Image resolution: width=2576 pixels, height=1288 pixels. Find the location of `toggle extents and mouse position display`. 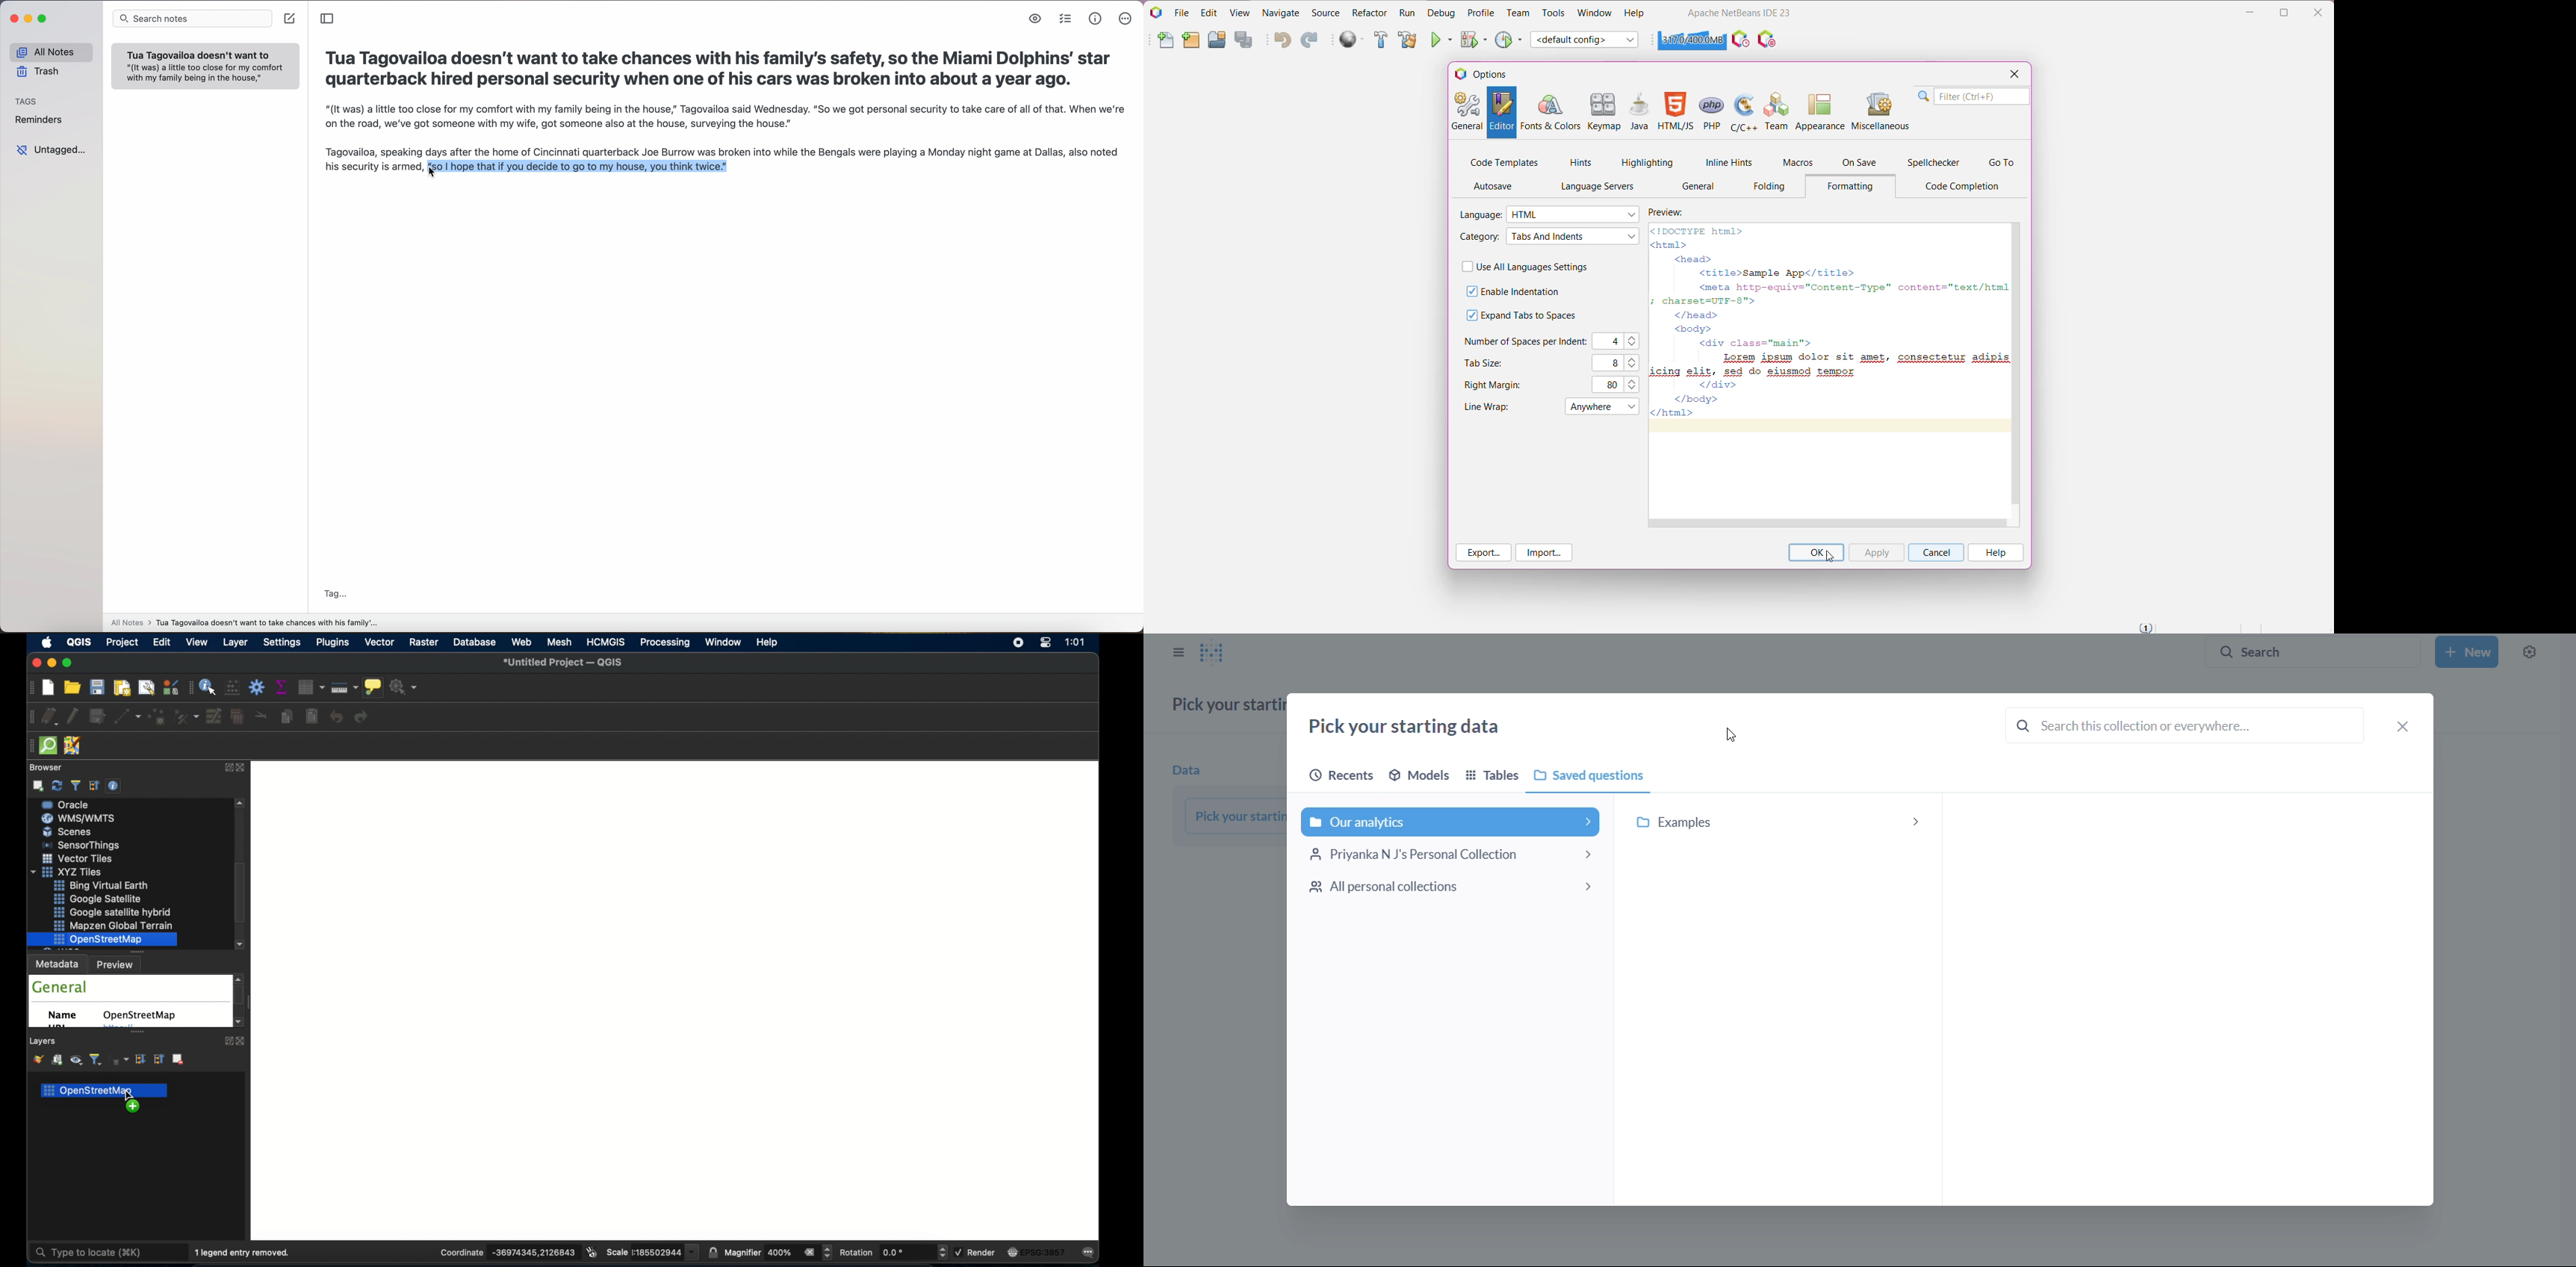

toggle extents and mouse position display is located at coordinates (592, 1251).